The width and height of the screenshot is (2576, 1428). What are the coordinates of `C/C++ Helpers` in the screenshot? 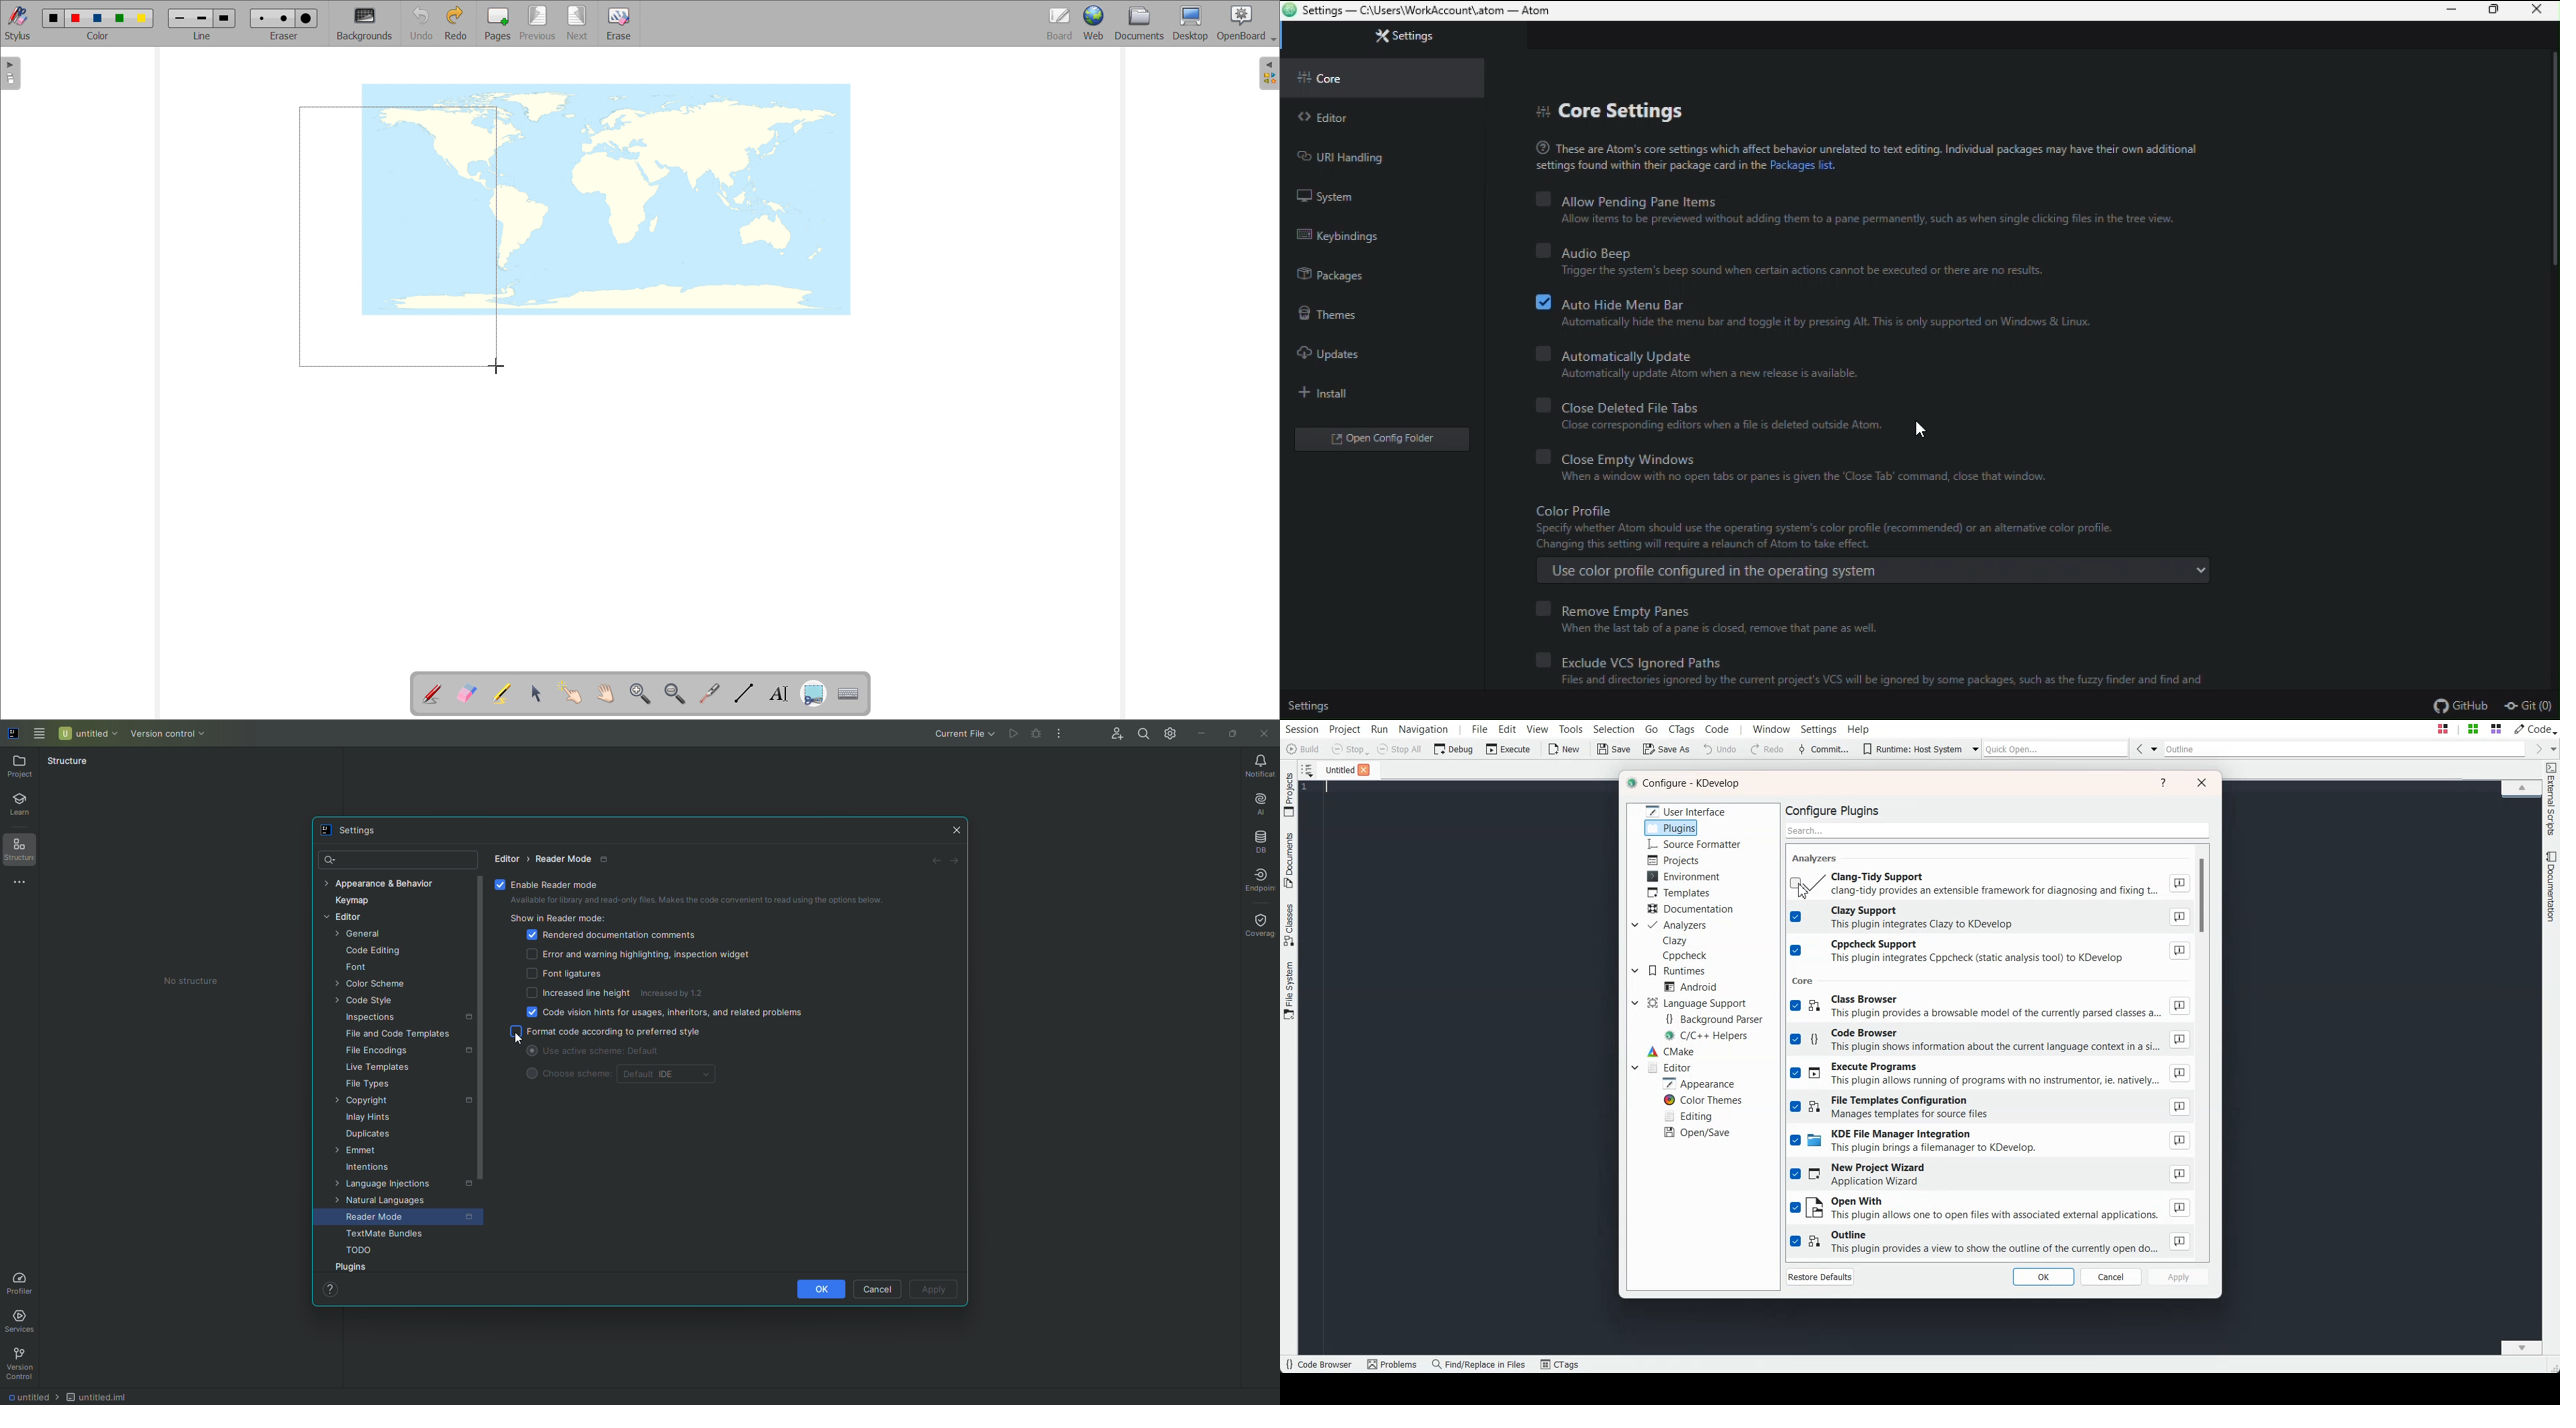 It's located at (1708, 1036).